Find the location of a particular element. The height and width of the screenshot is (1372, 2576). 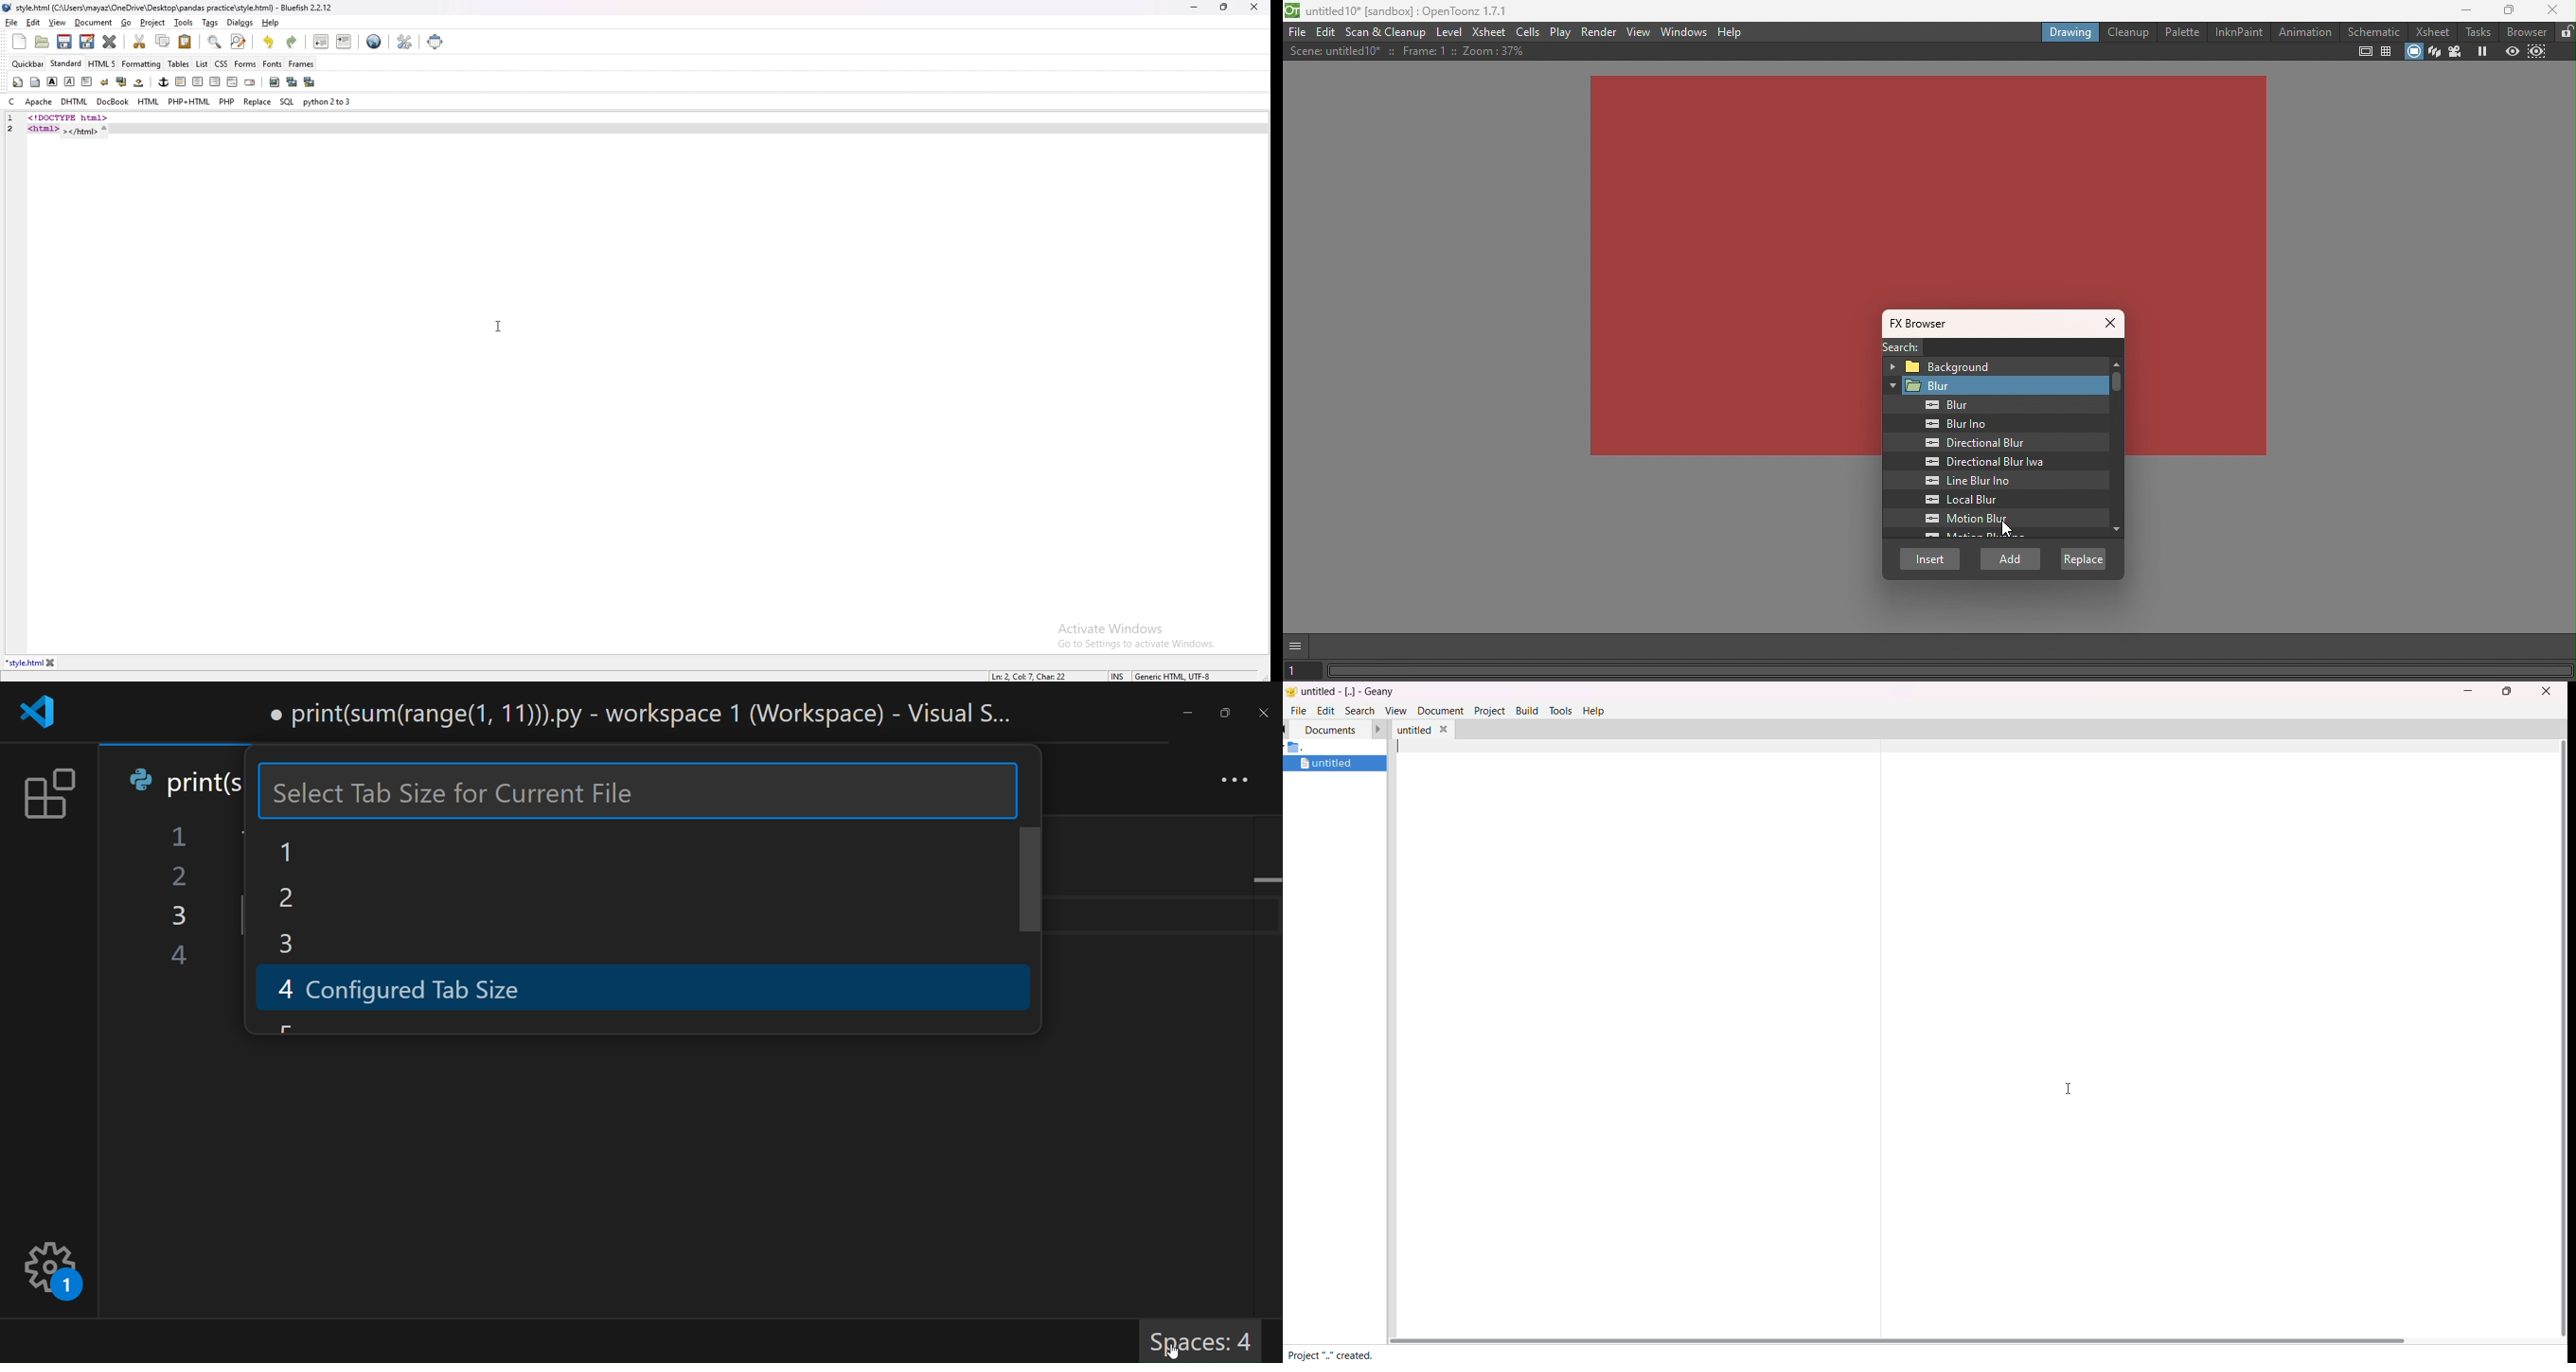

Project ".." created. is located at coordinates (1334, 1352).